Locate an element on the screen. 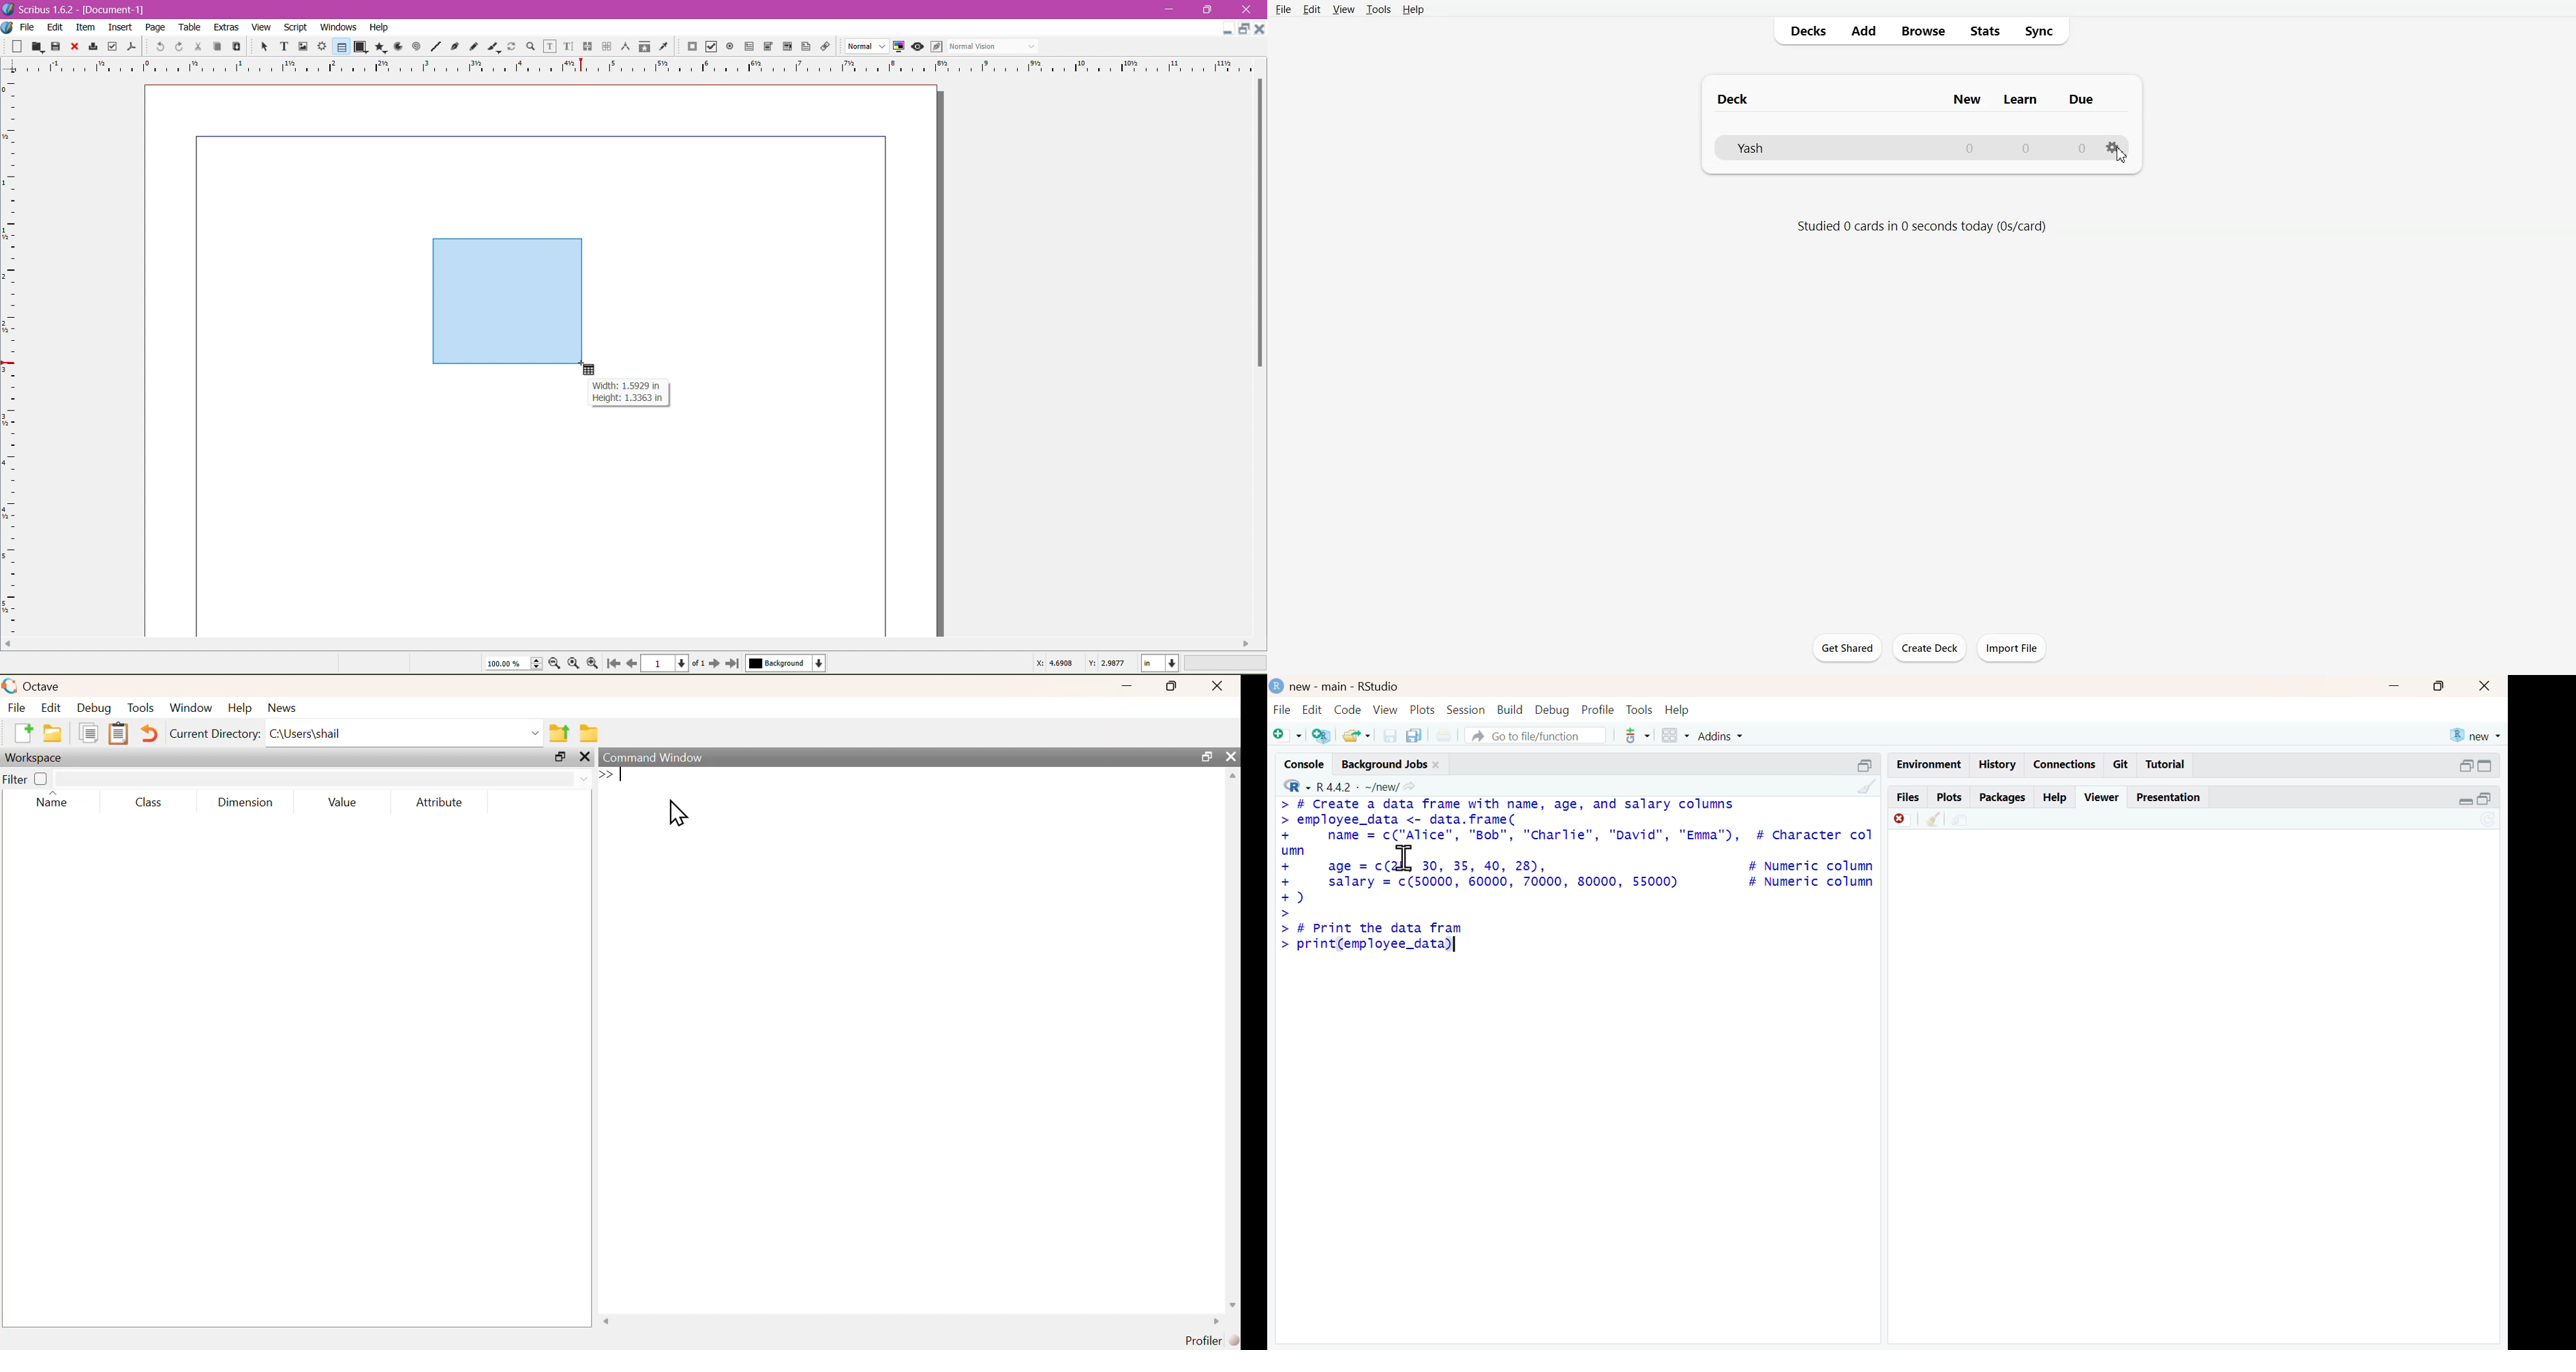 This screenshot has width=2576, height=1372. Next Page is located at coordinates (716, 662).